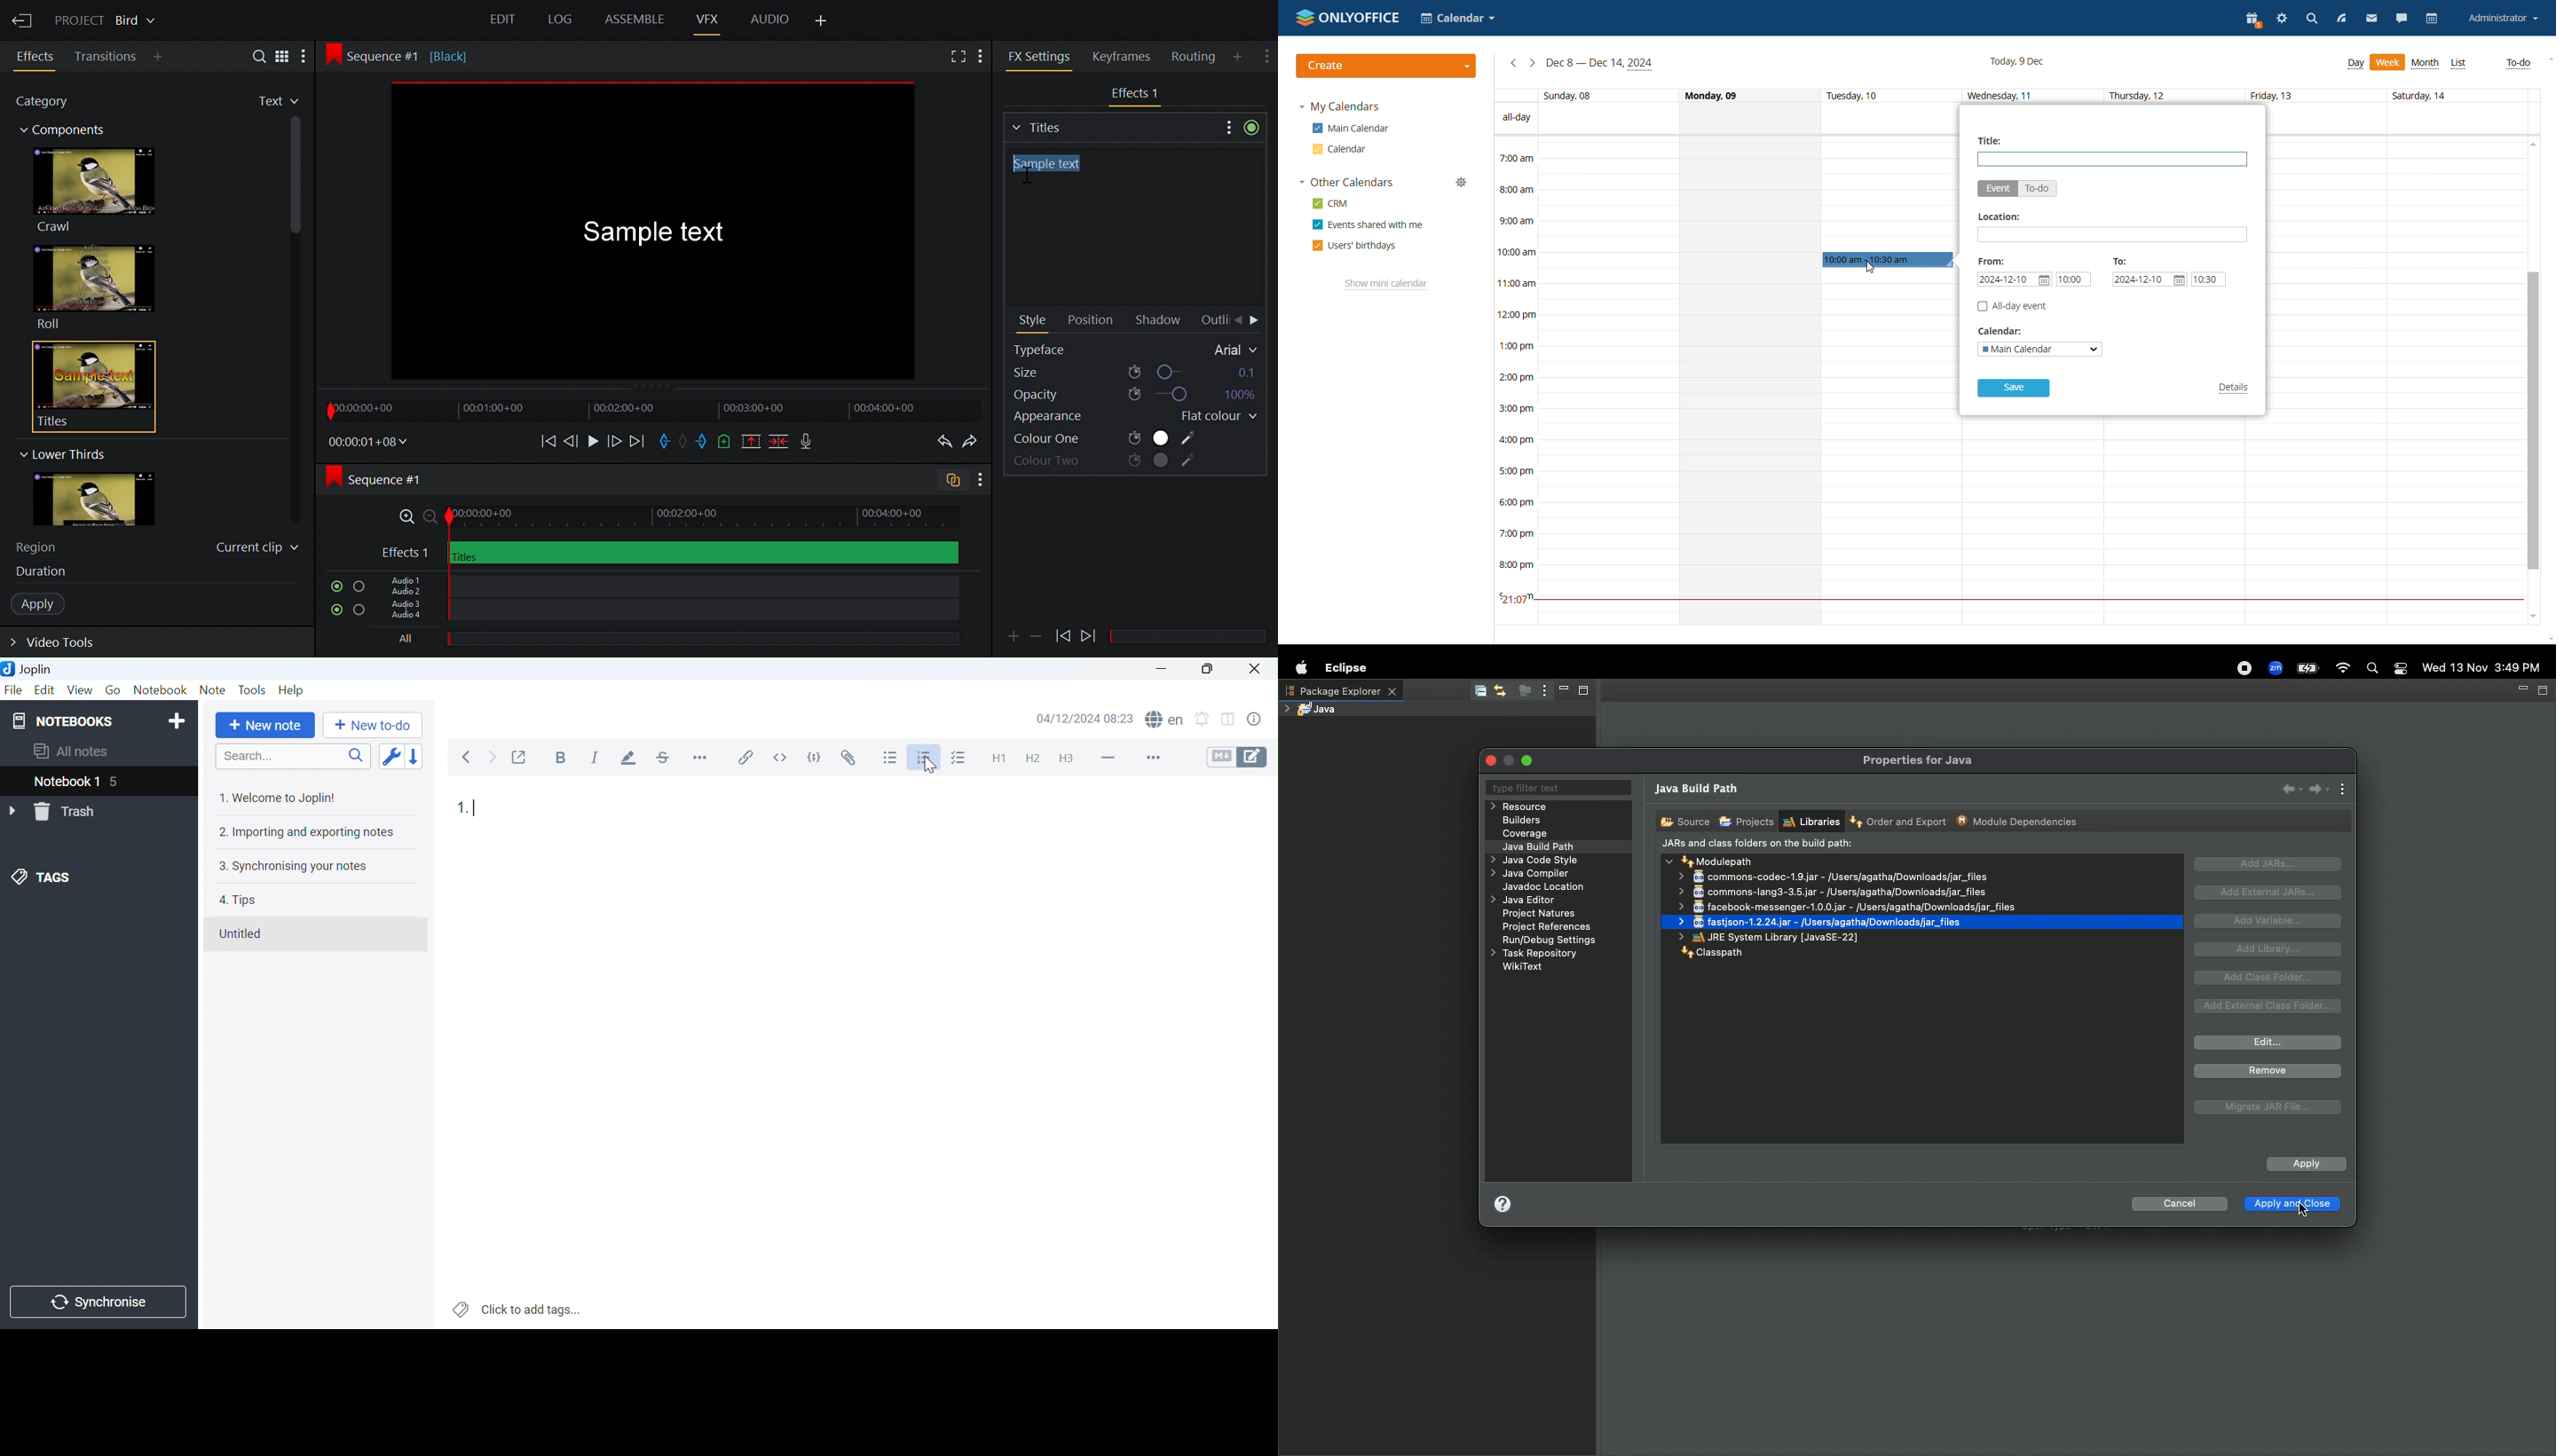  Describe the element at coordinates (69, 753) in the screenshot. I see `All notes` at that location.